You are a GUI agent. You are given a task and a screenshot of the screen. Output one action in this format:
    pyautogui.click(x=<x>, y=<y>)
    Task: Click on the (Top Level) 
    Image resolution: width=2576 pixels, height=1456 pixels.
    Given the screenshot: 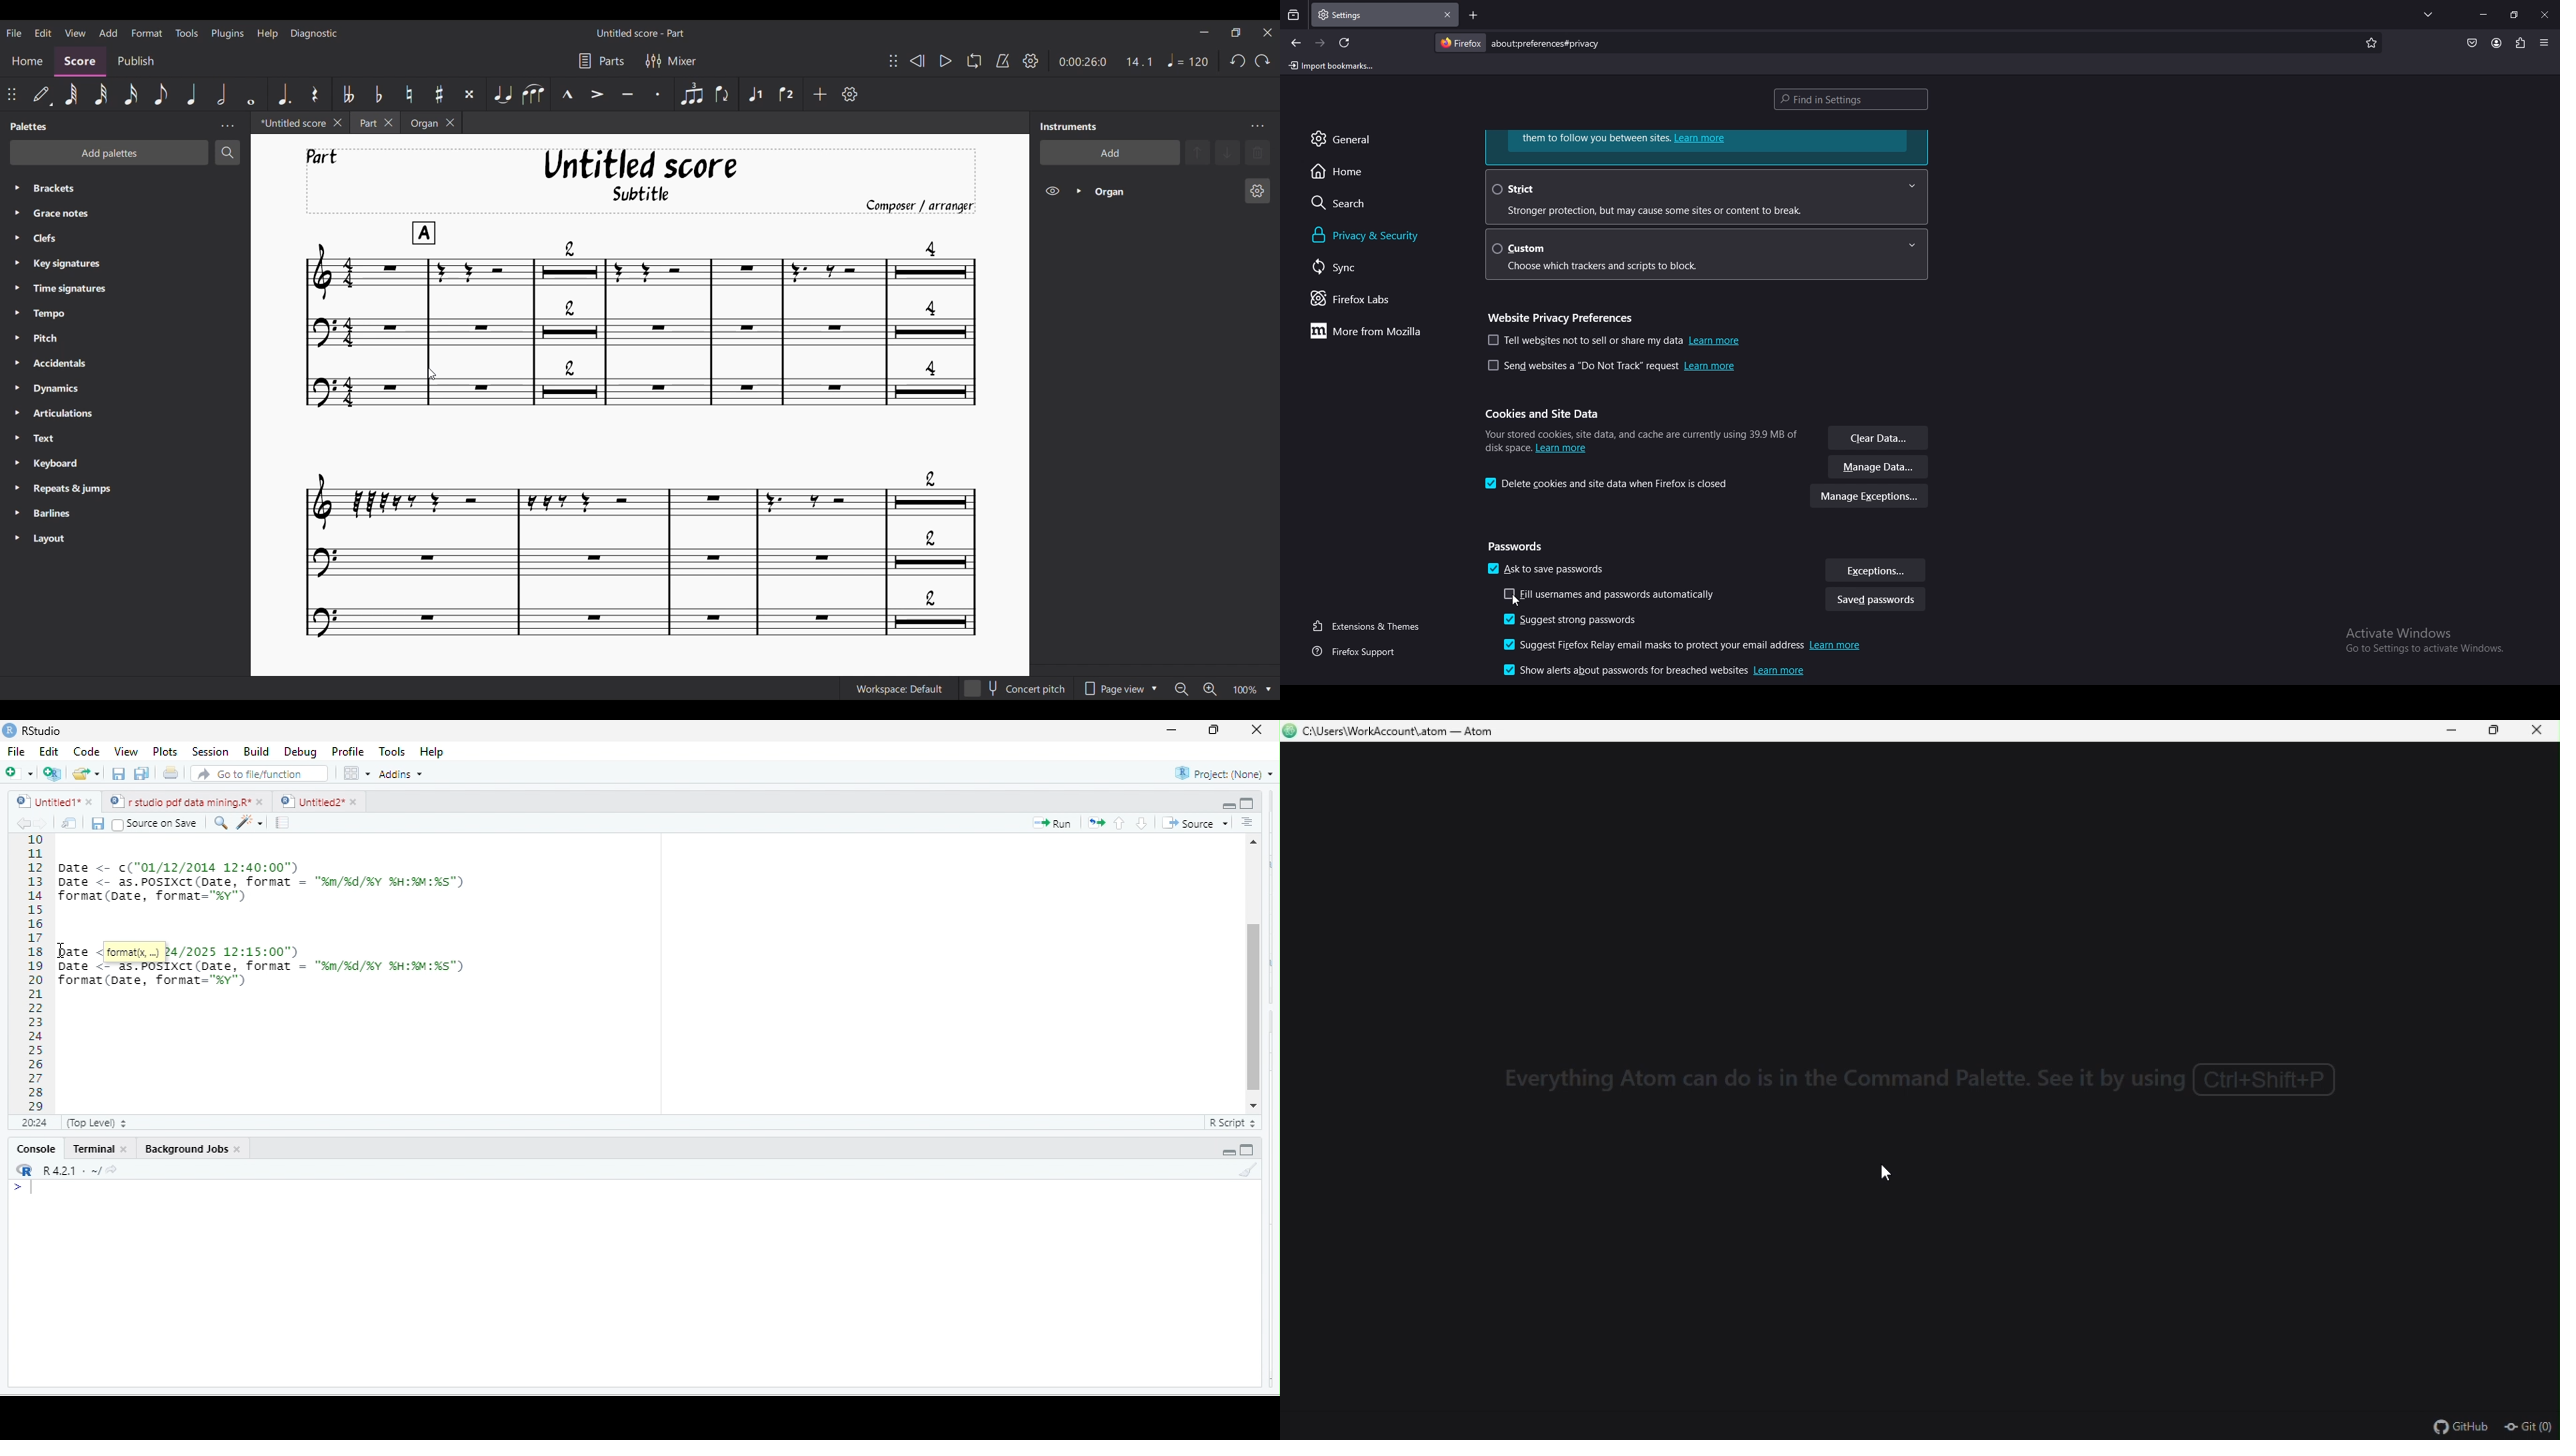 What is the action you would take?
    pyautogui.click(x=94, y=1126)
    